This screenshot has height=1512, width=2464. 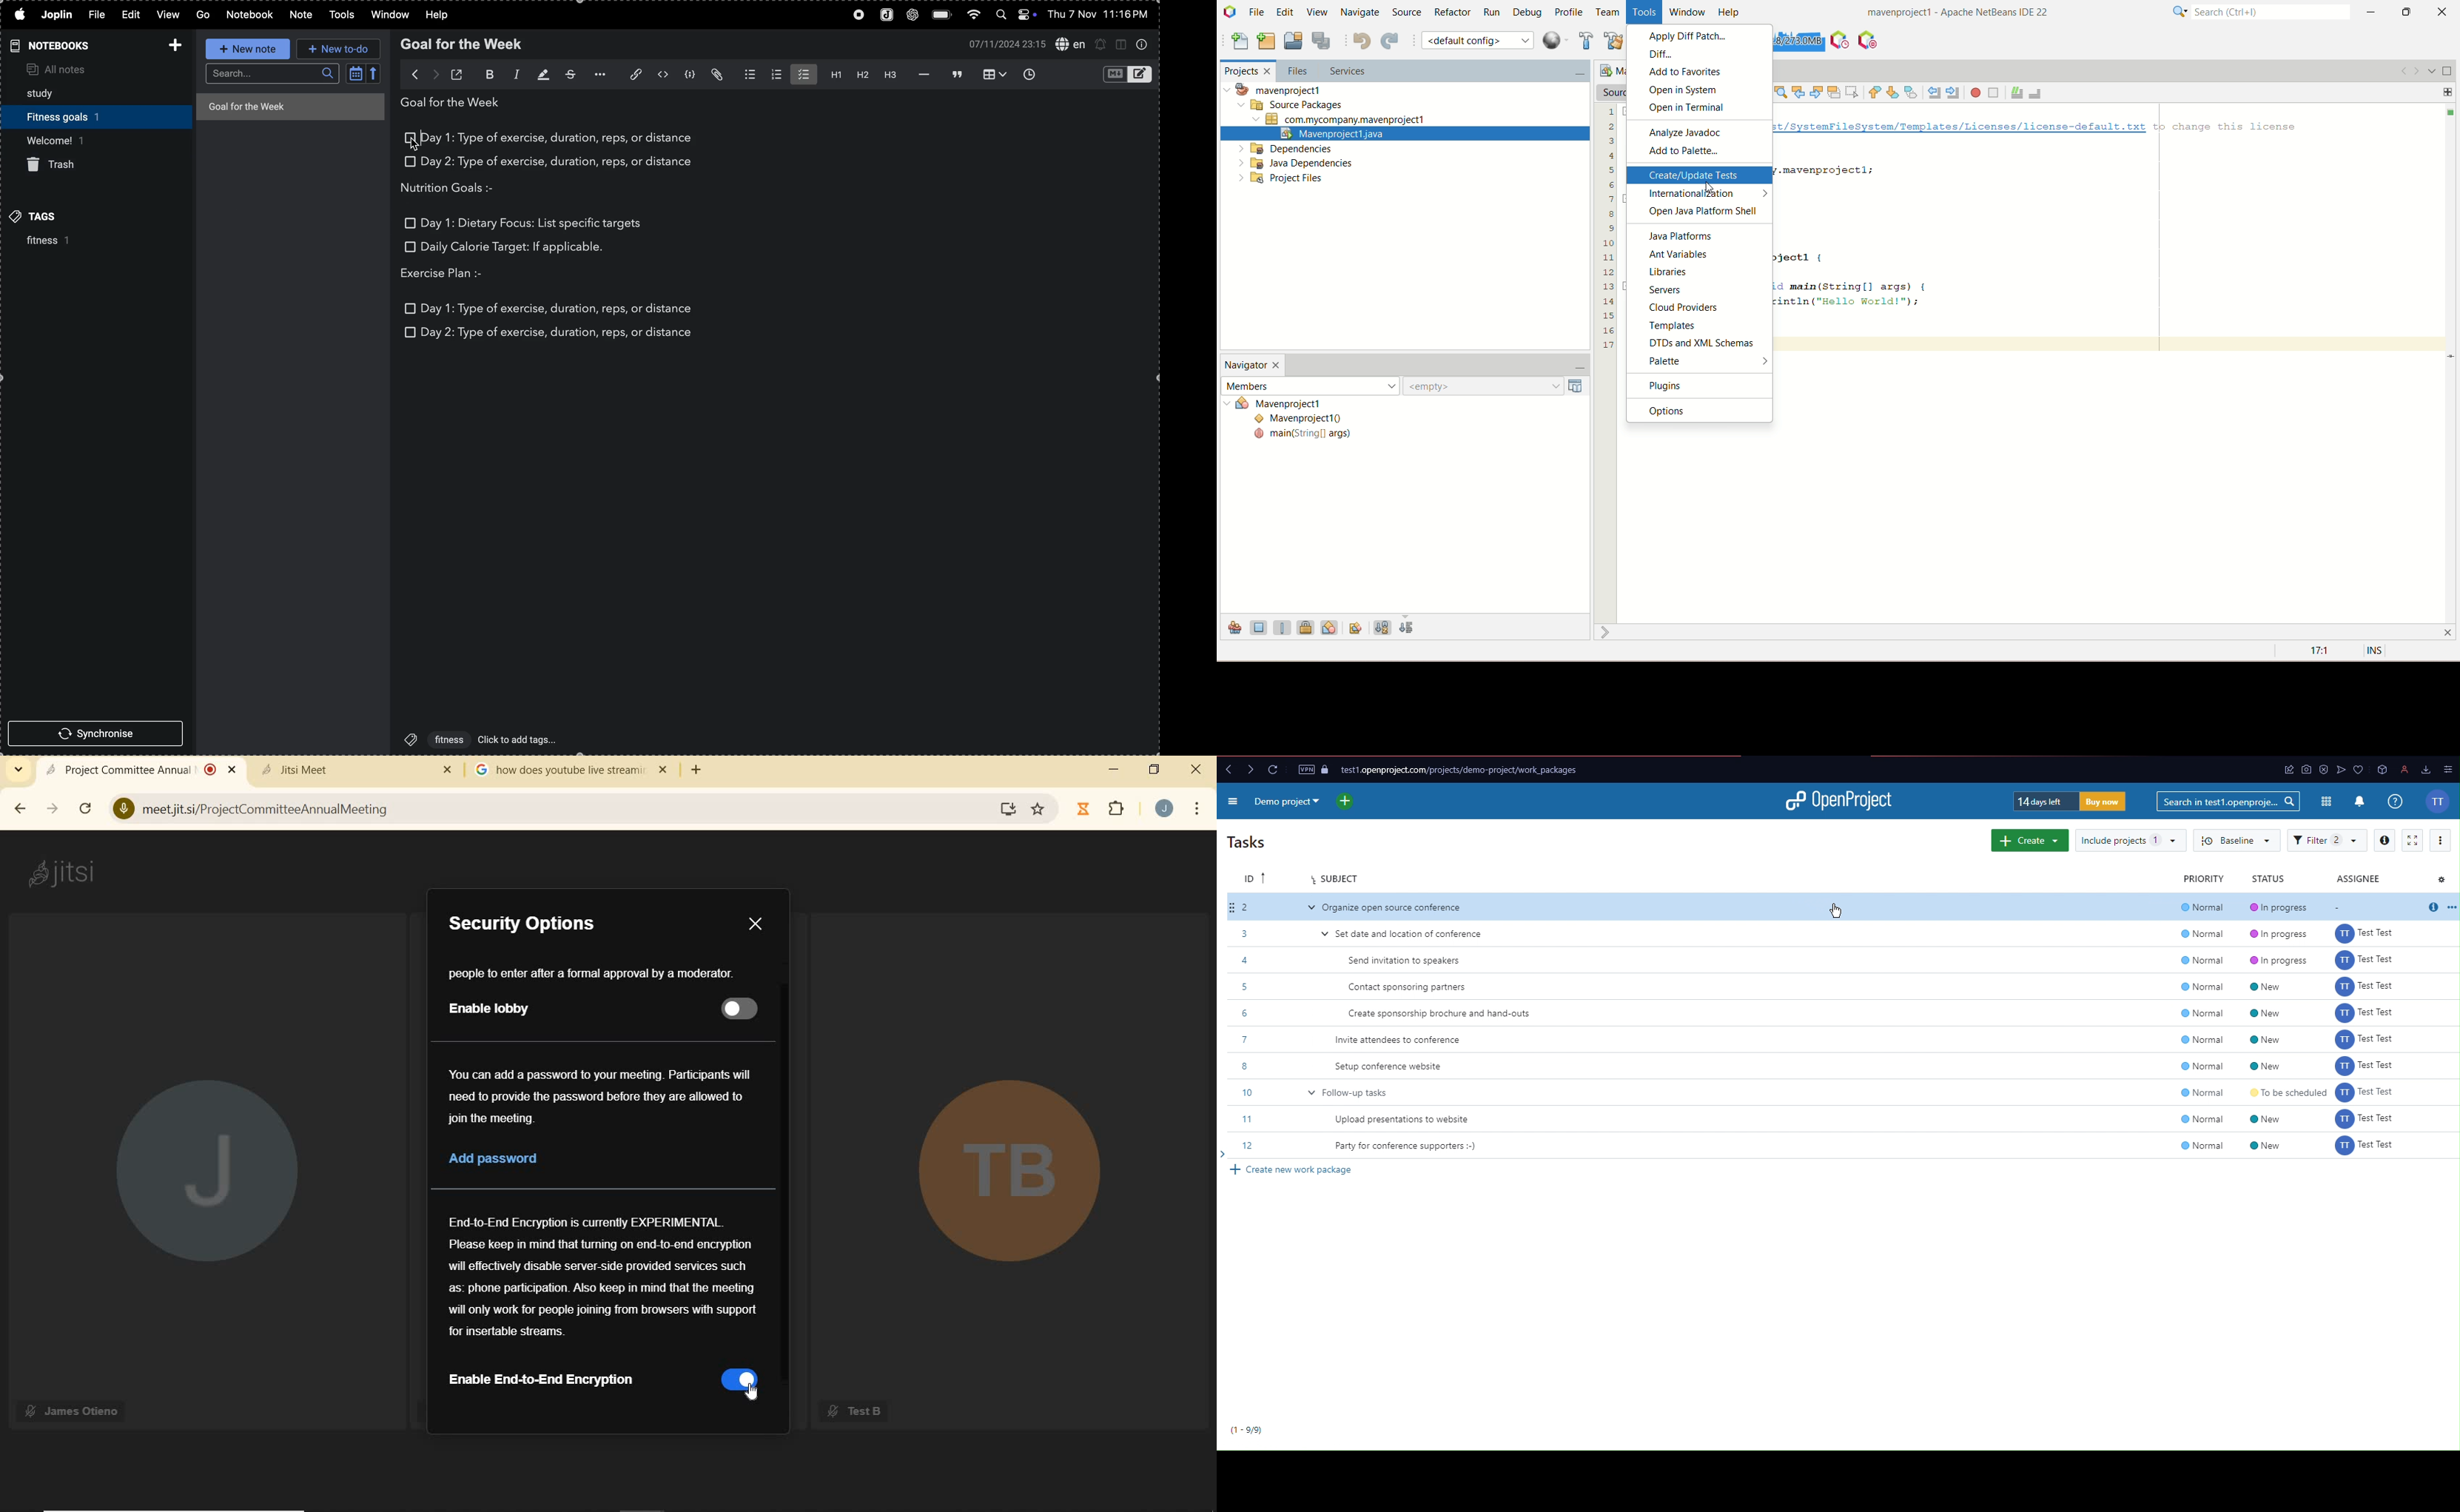 What do you see at coordinates (1004, 44) in the screenshot?
I see `07/11/2024` at bounding box center [1004, 44].